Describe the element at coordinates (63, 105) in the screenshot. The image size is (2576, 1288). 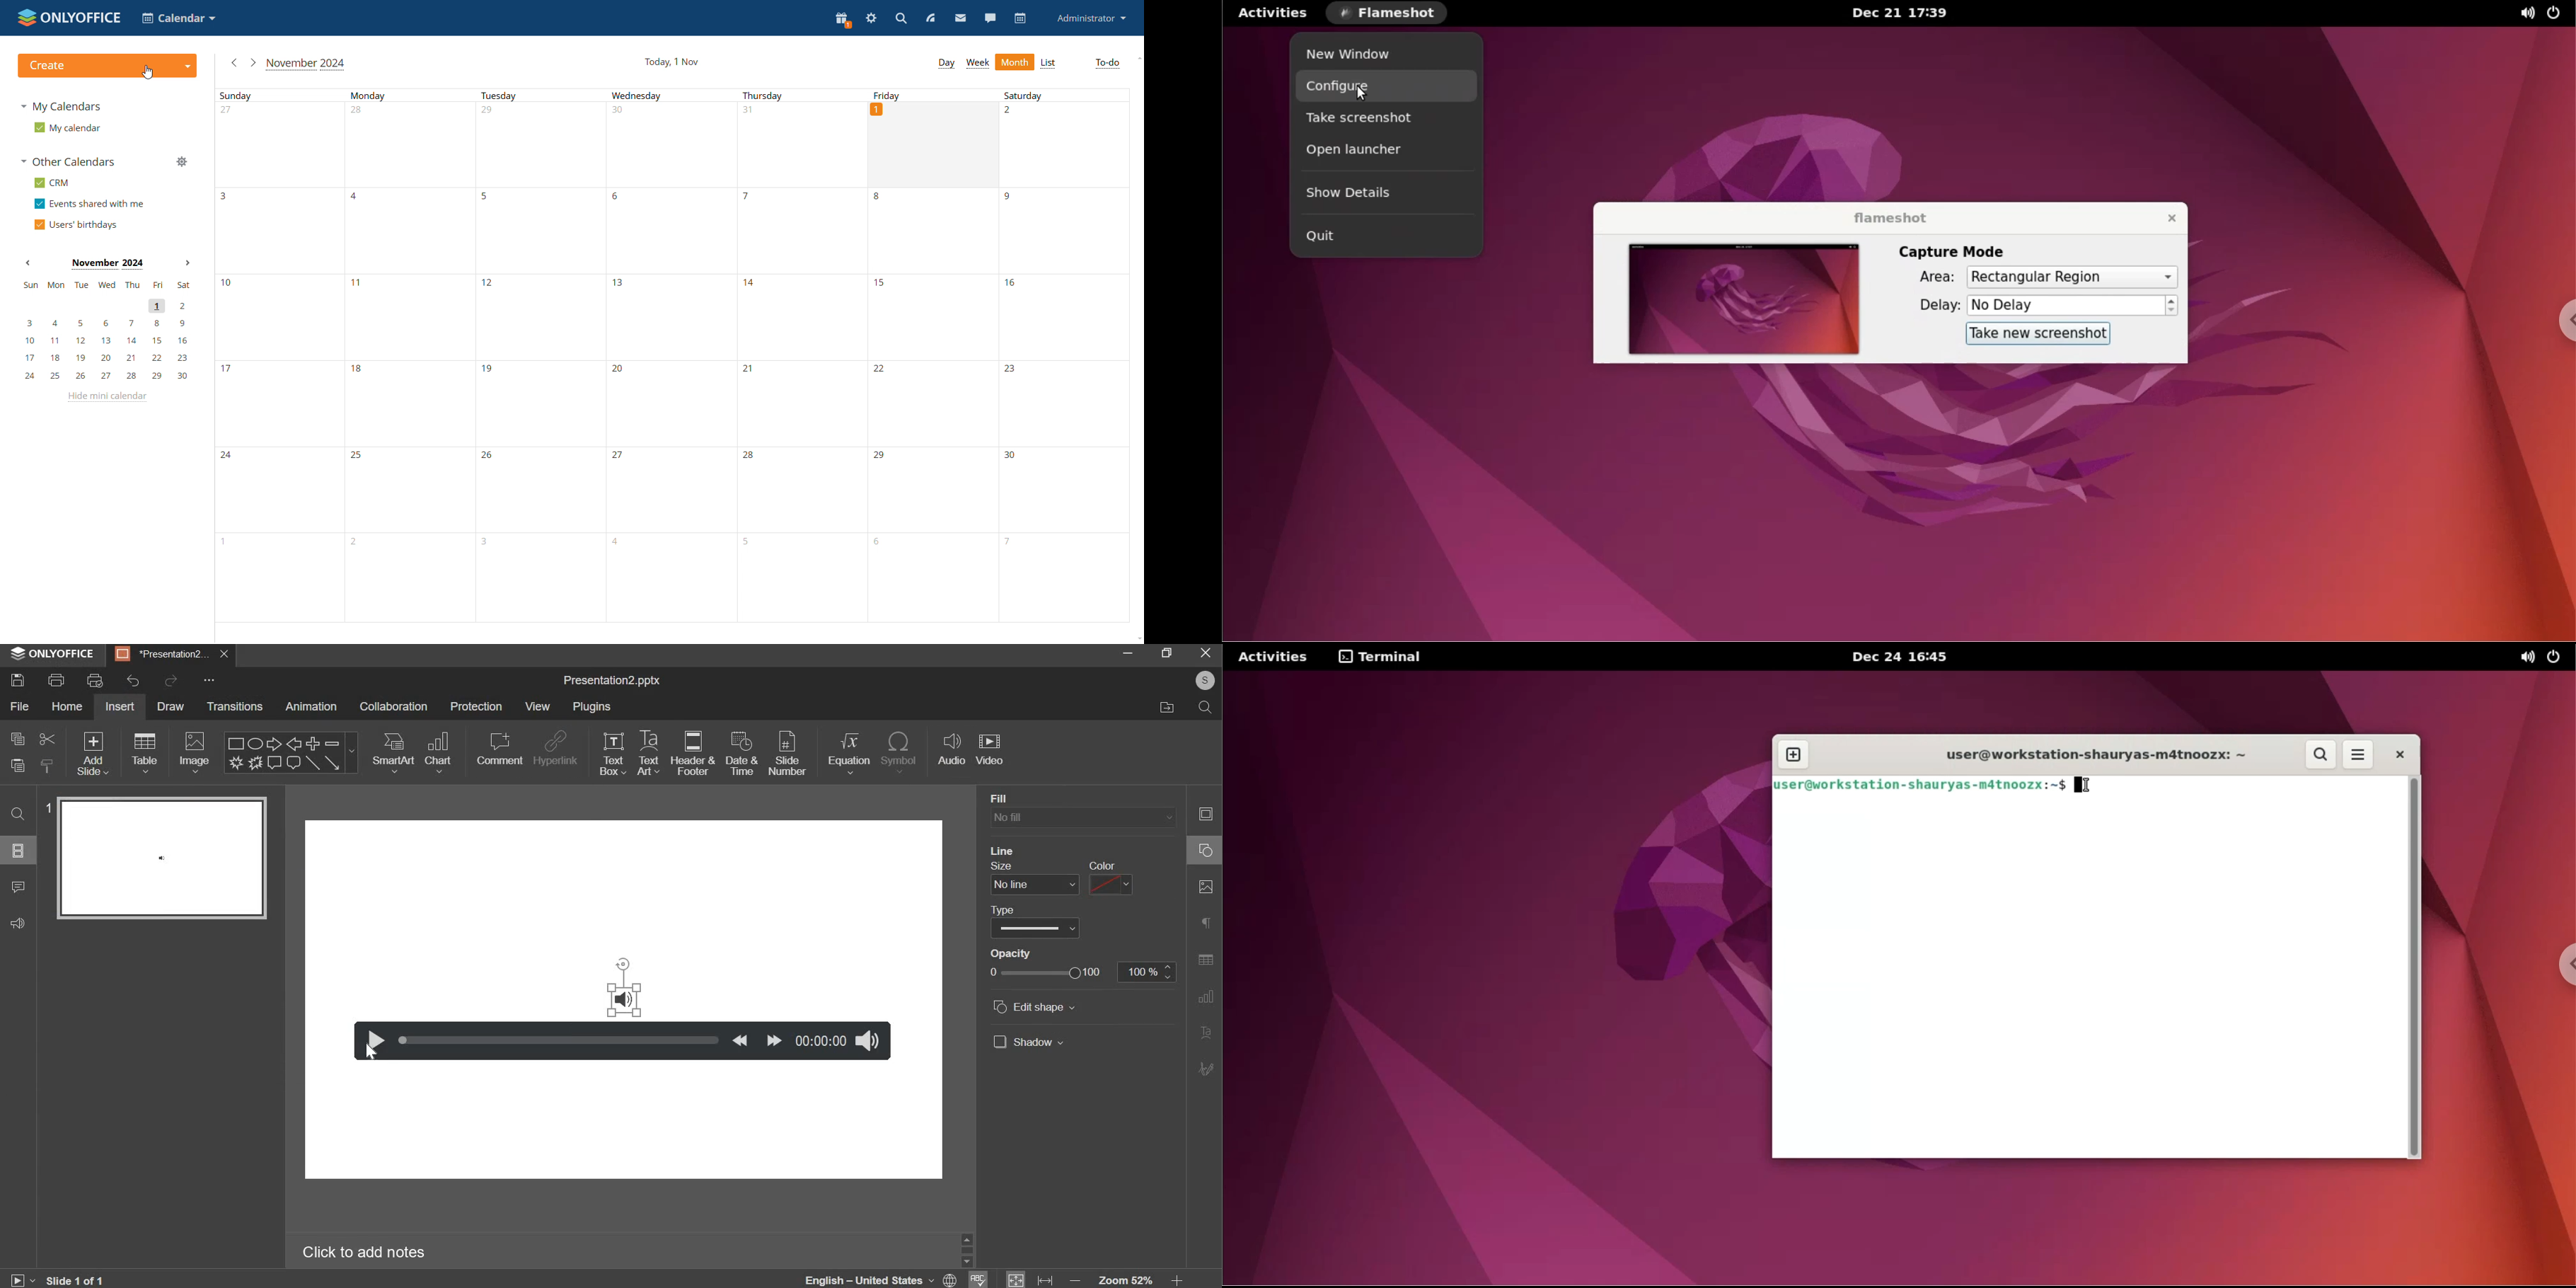
I see `my calendars` at that location.